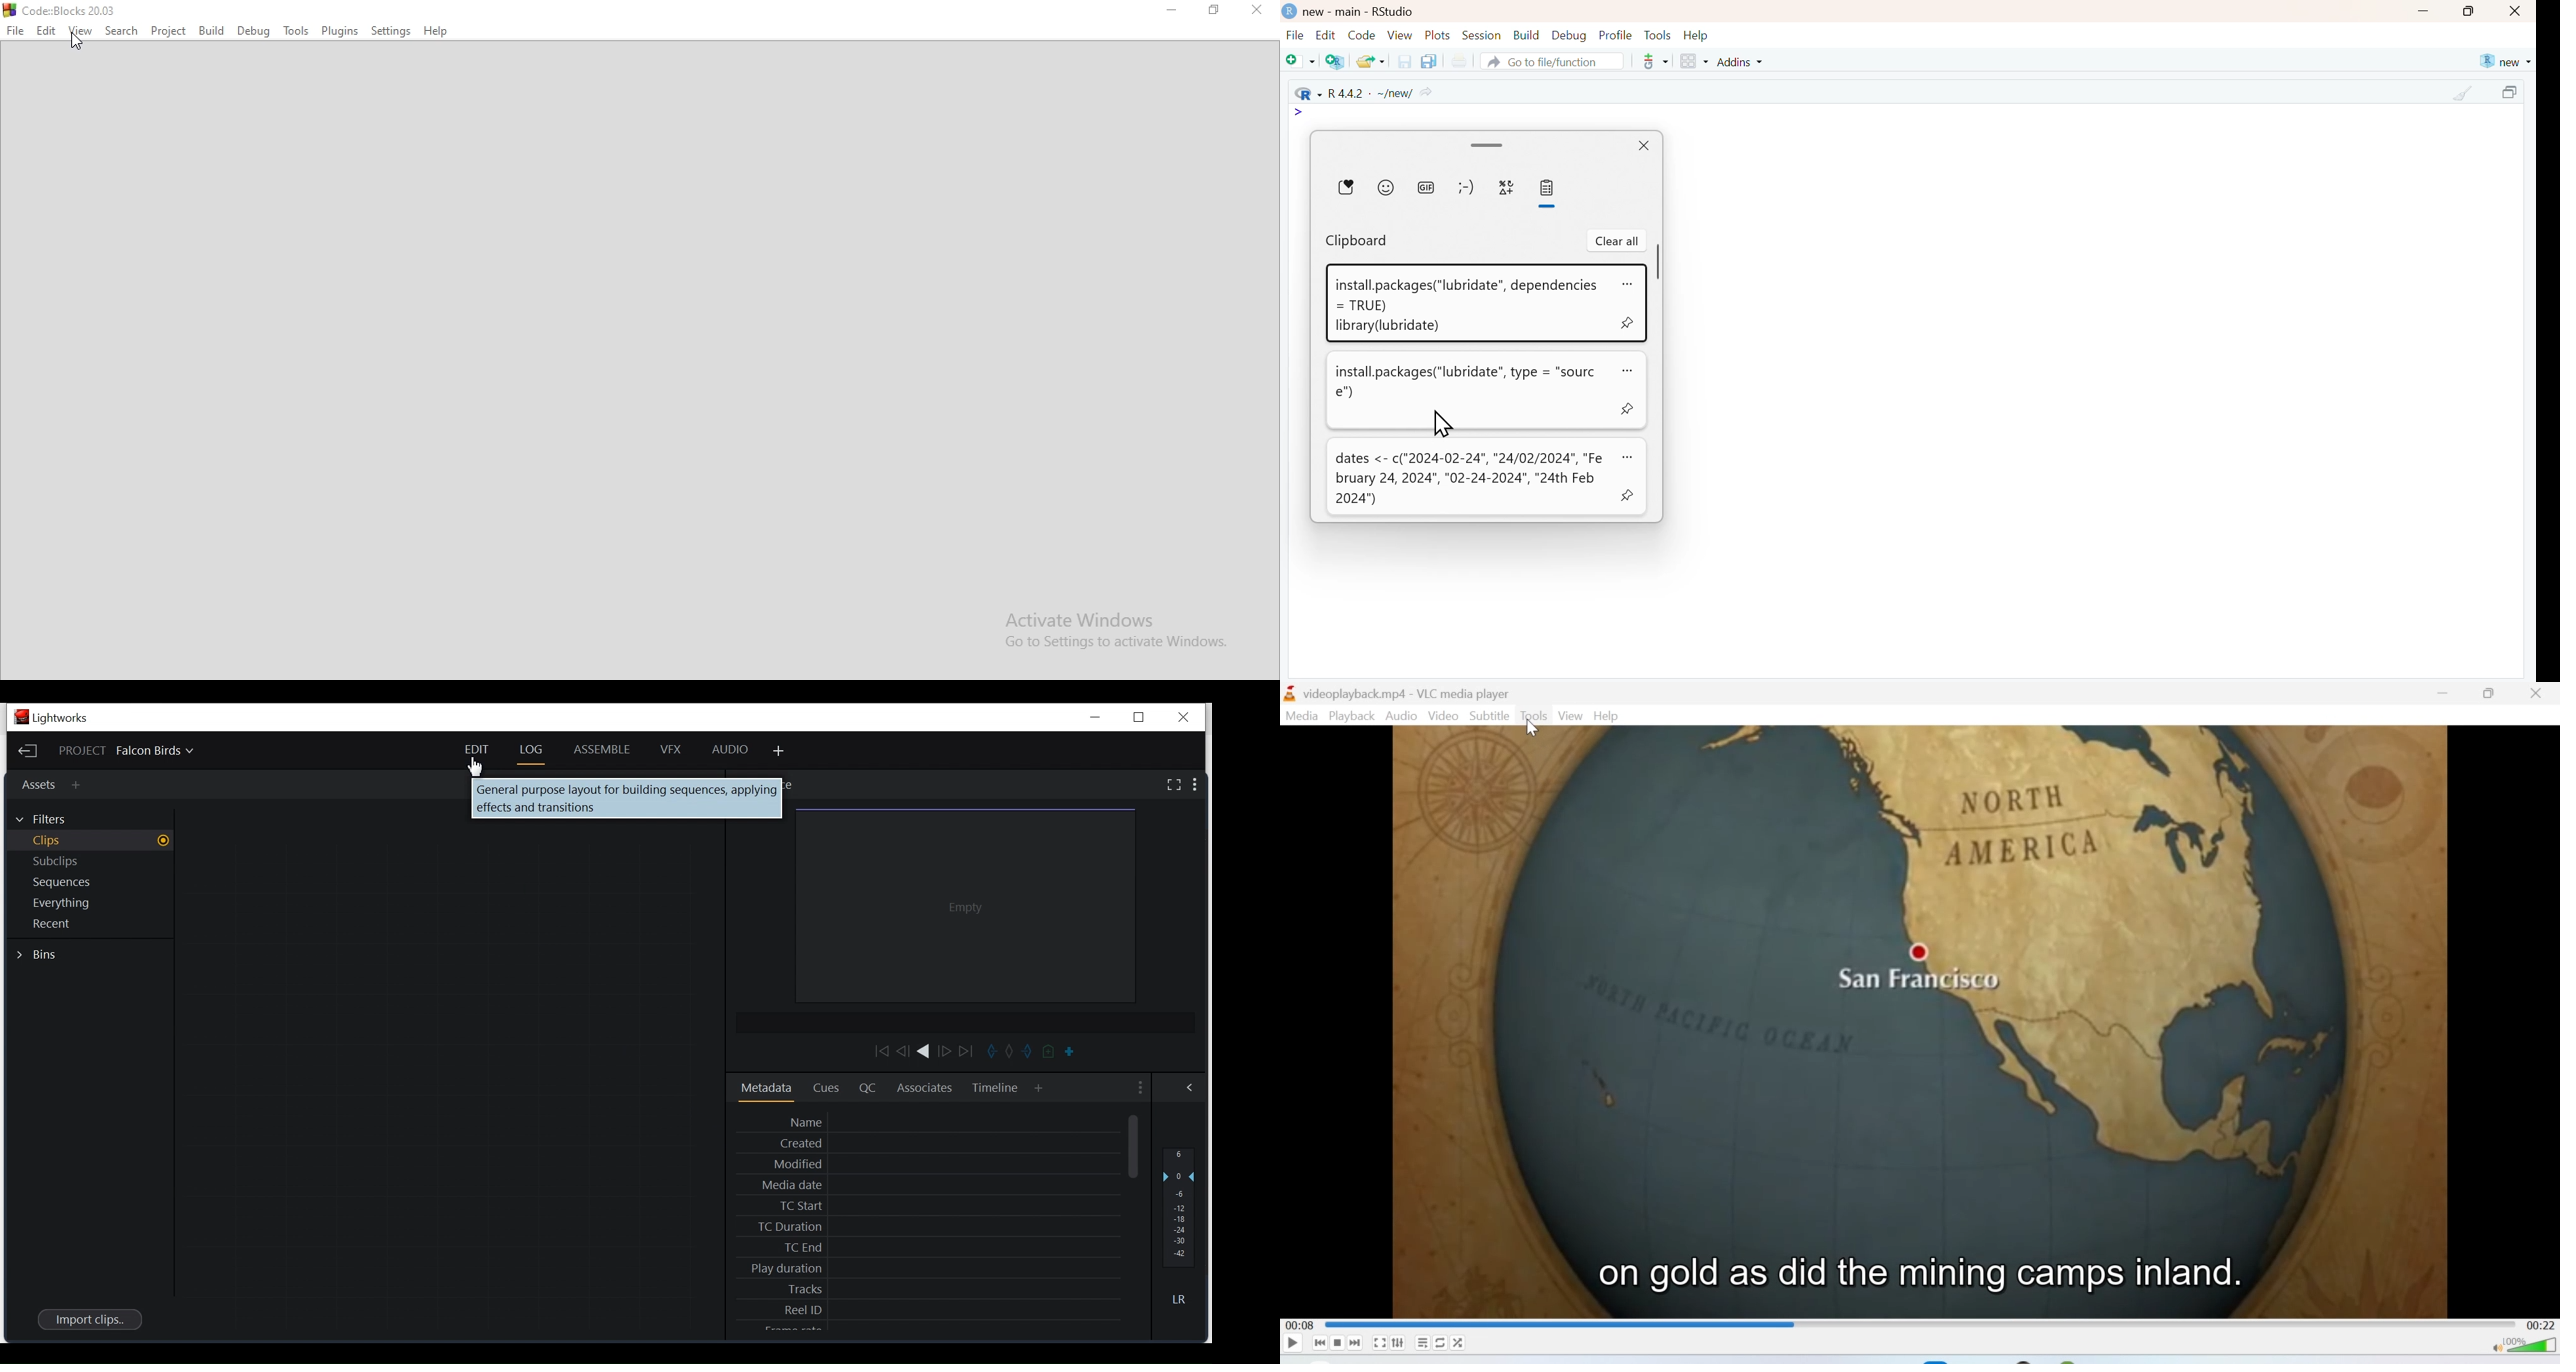 The image size is (2576, 1372). I want to click on Plugins , so click(340, 31).